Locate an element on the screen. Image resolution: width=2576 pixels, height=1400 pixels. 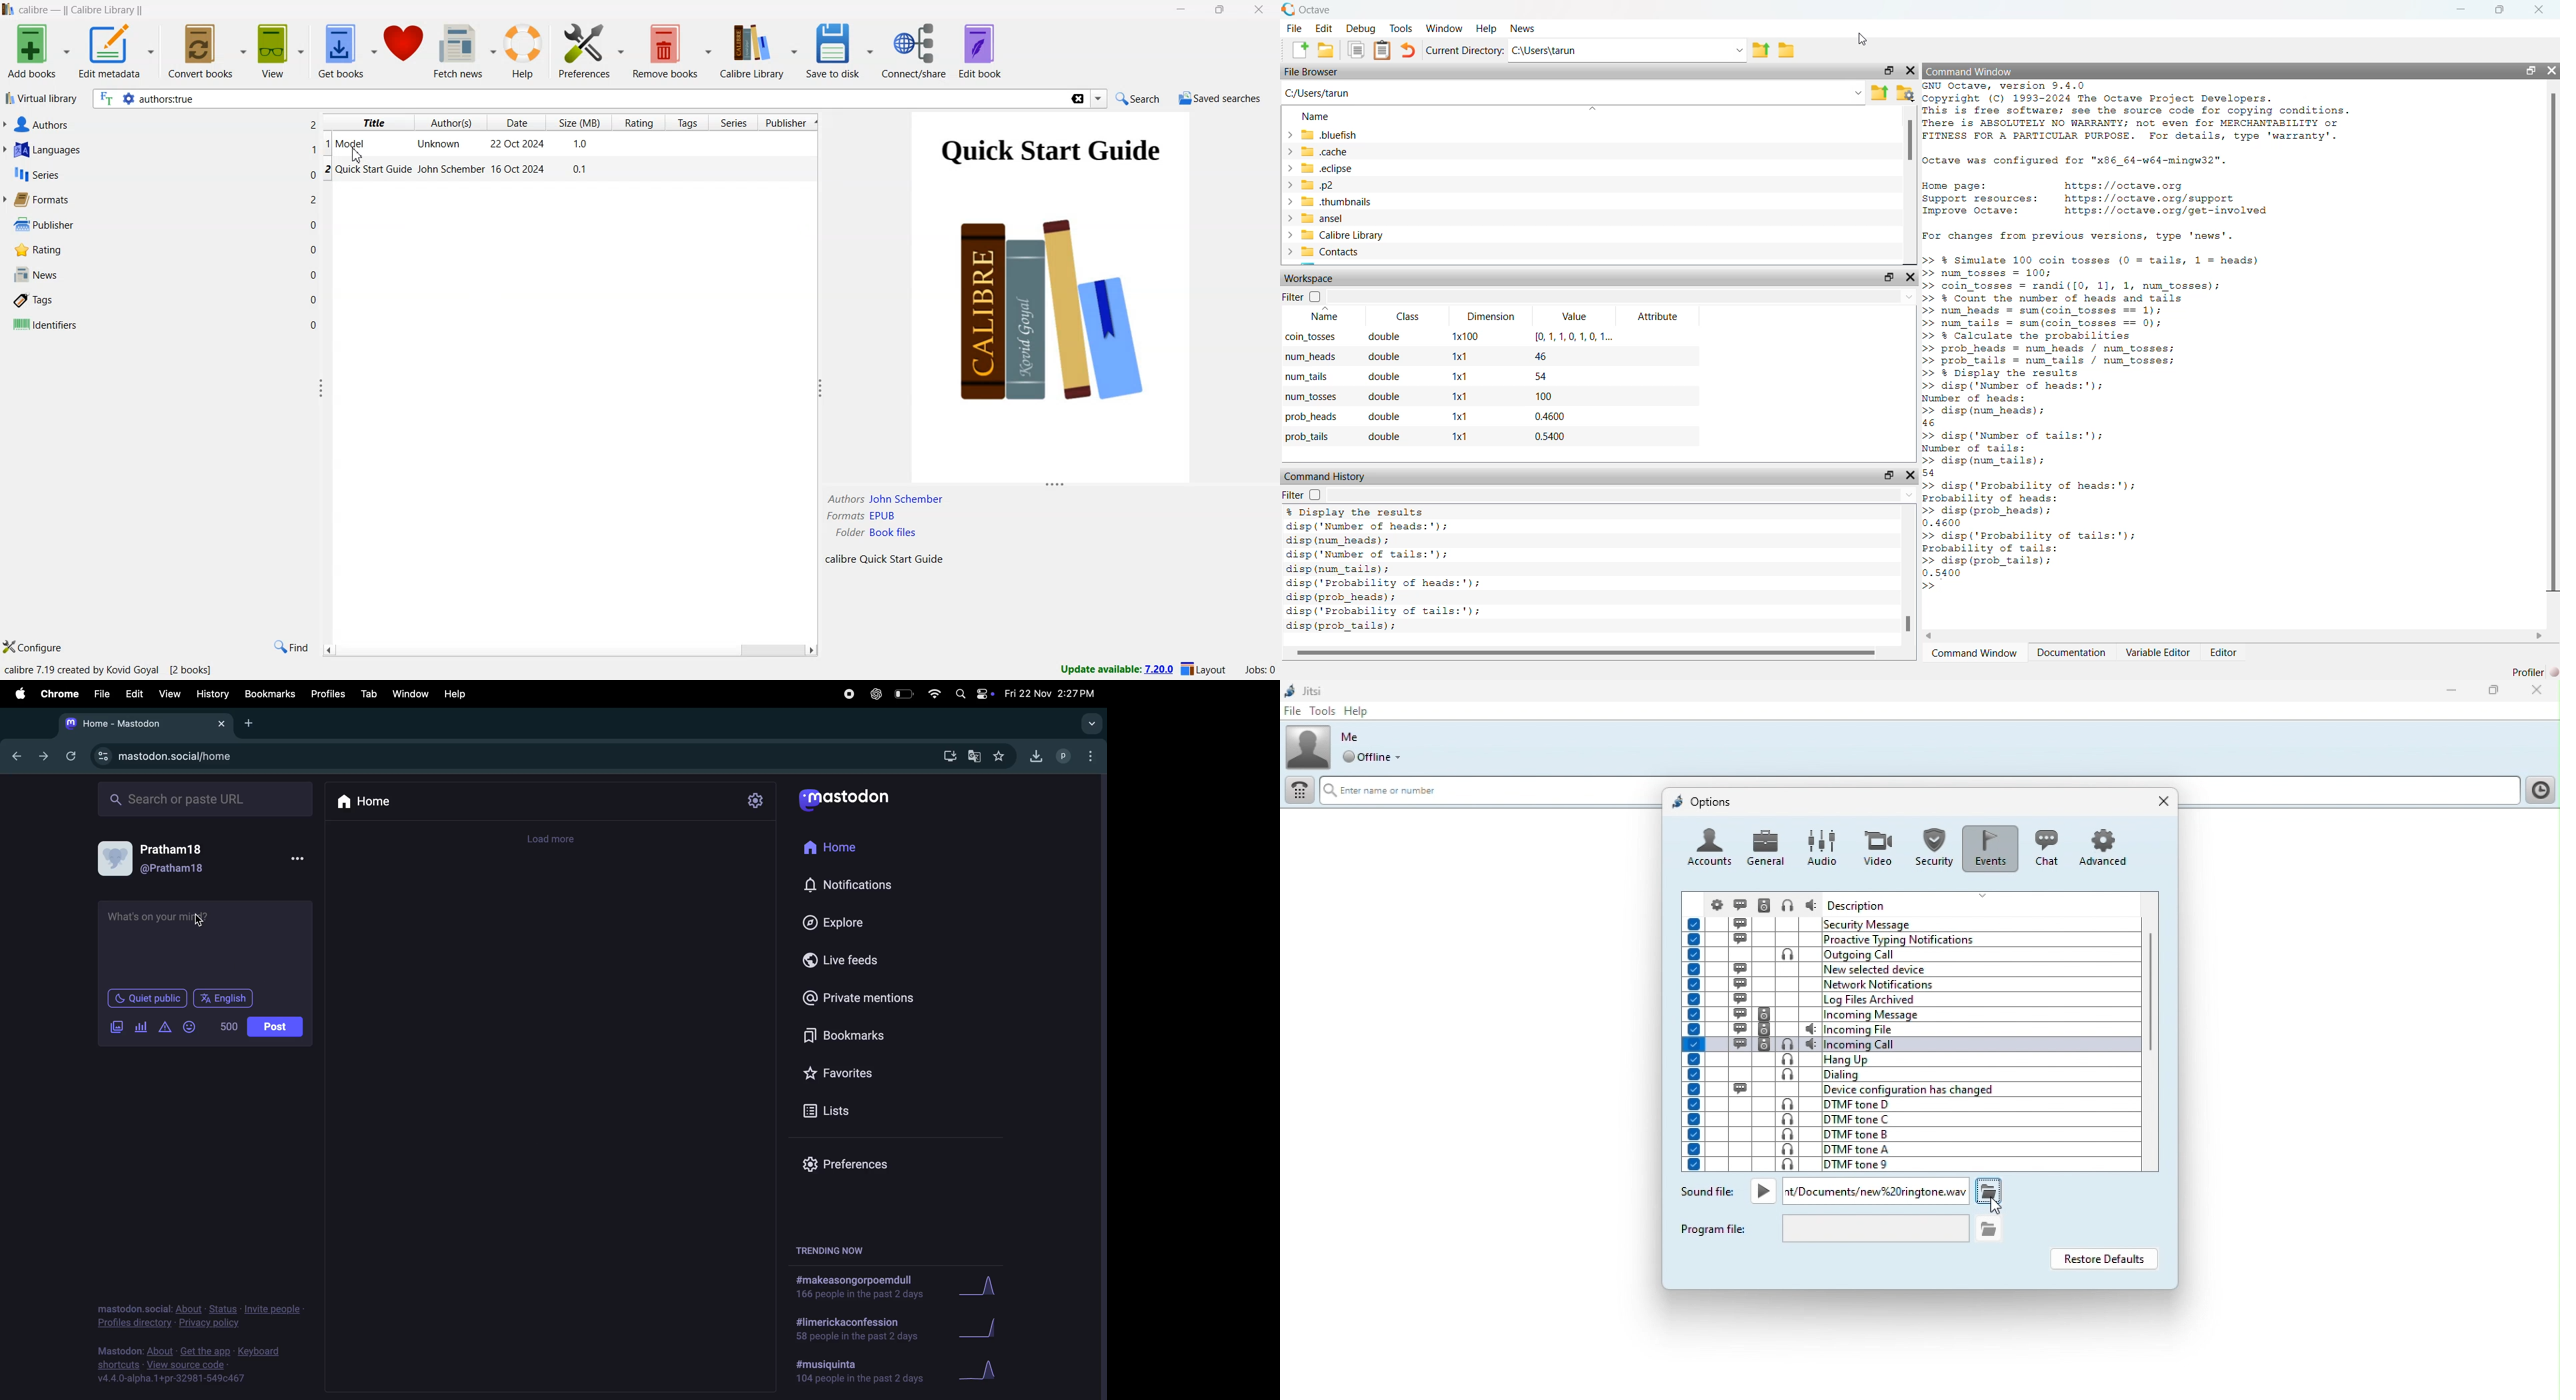
chatgpt is located at coordinates (878, 694).